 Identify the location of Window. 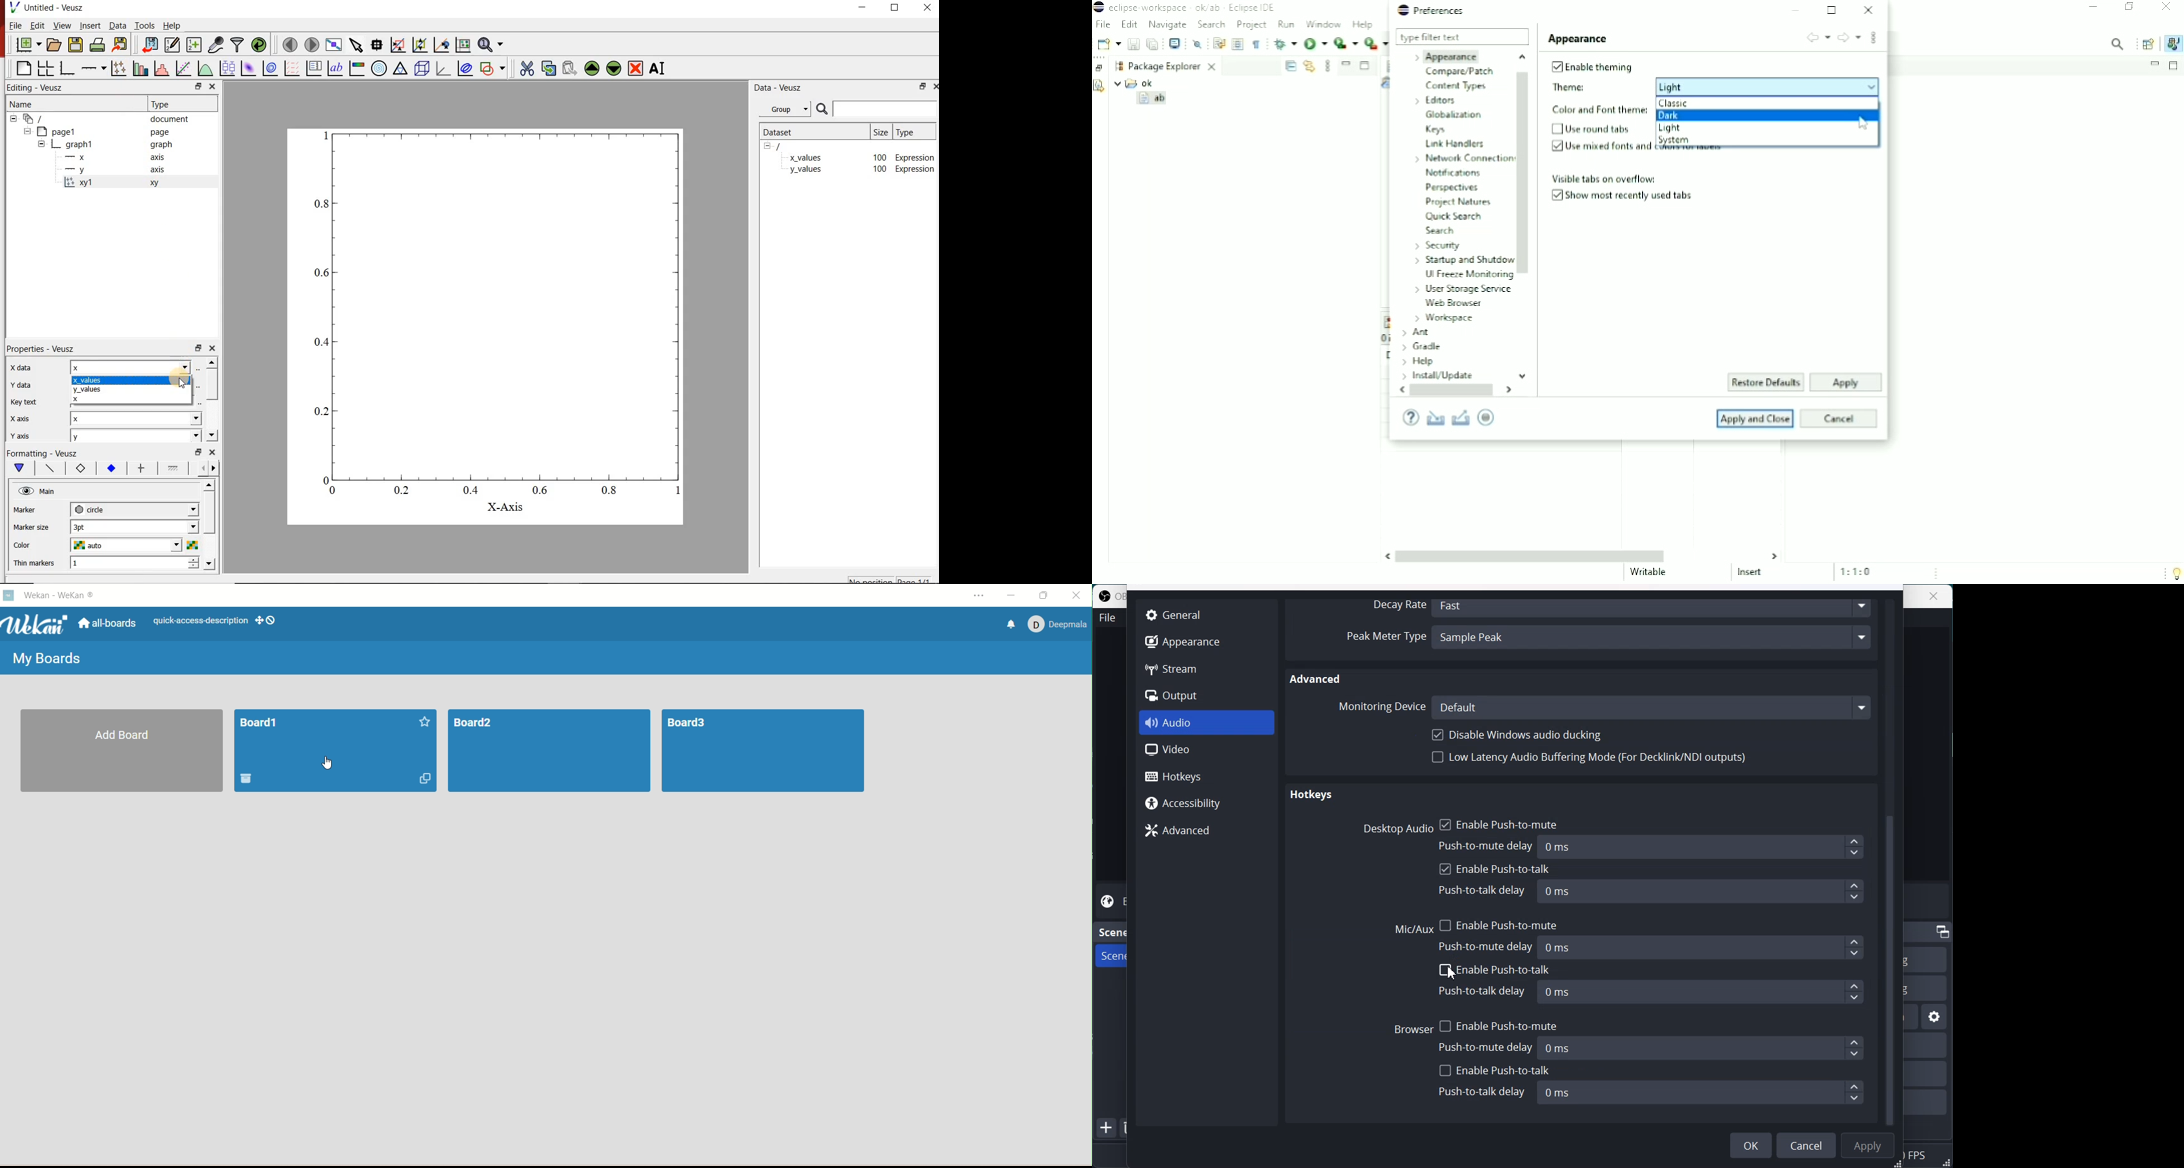
(1325, 24).